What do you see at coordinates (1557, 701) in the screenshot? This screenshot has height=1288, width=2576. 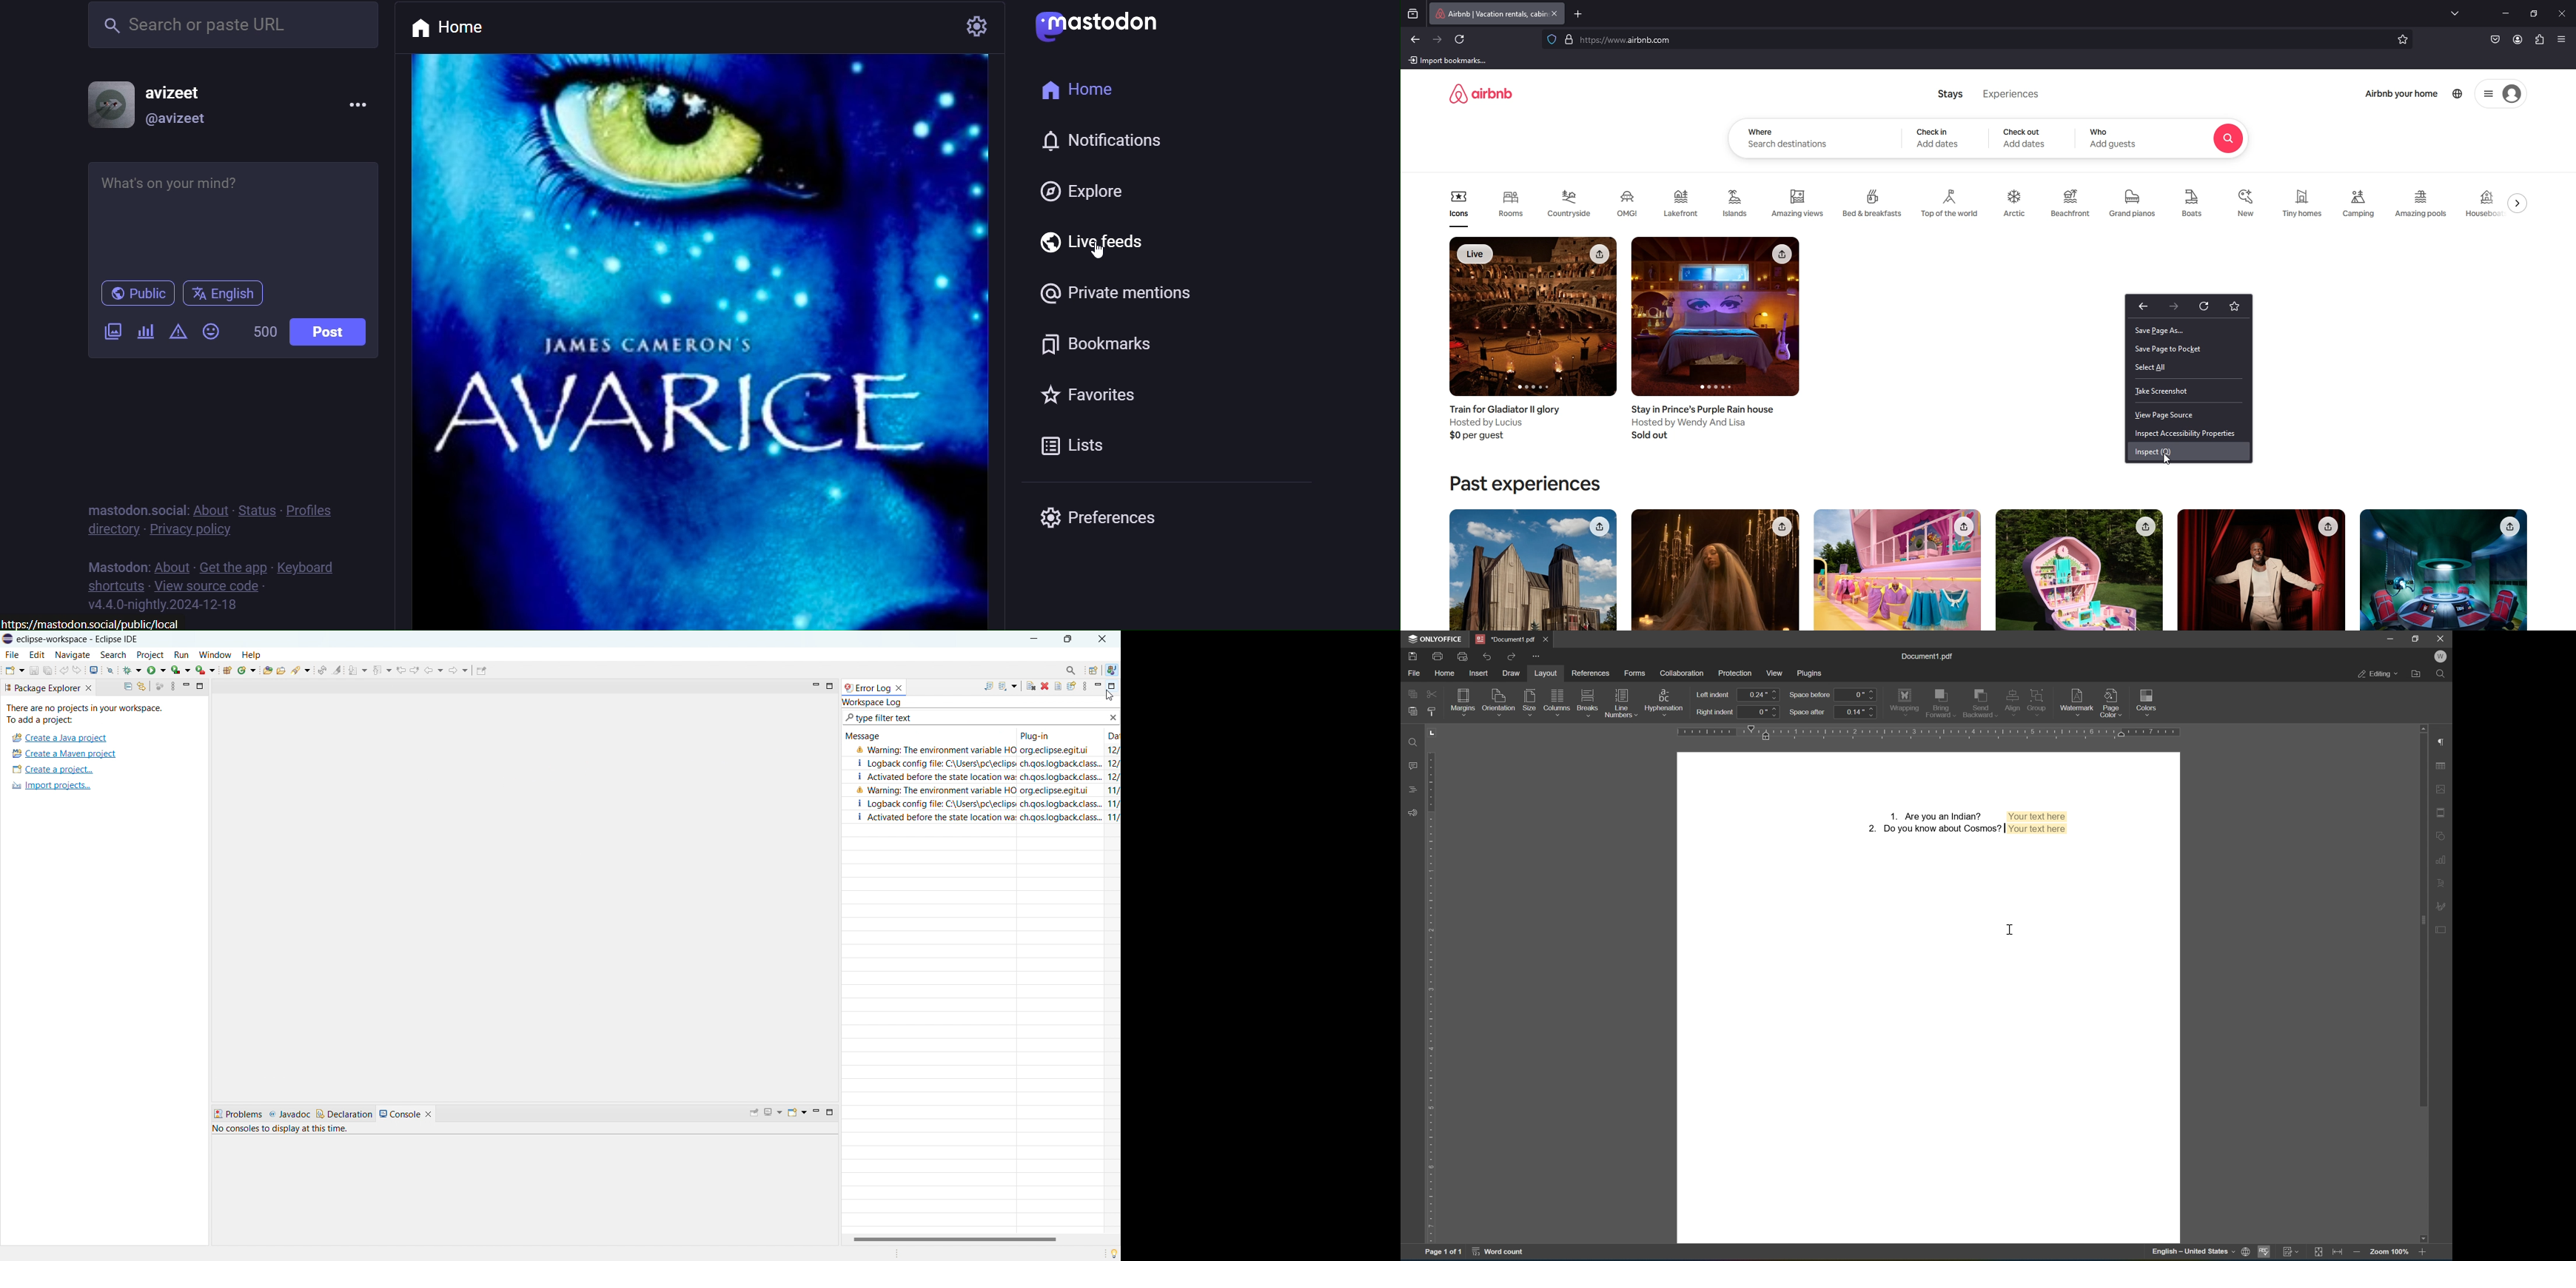 I see `columns` at bounding box center [1557, 701].